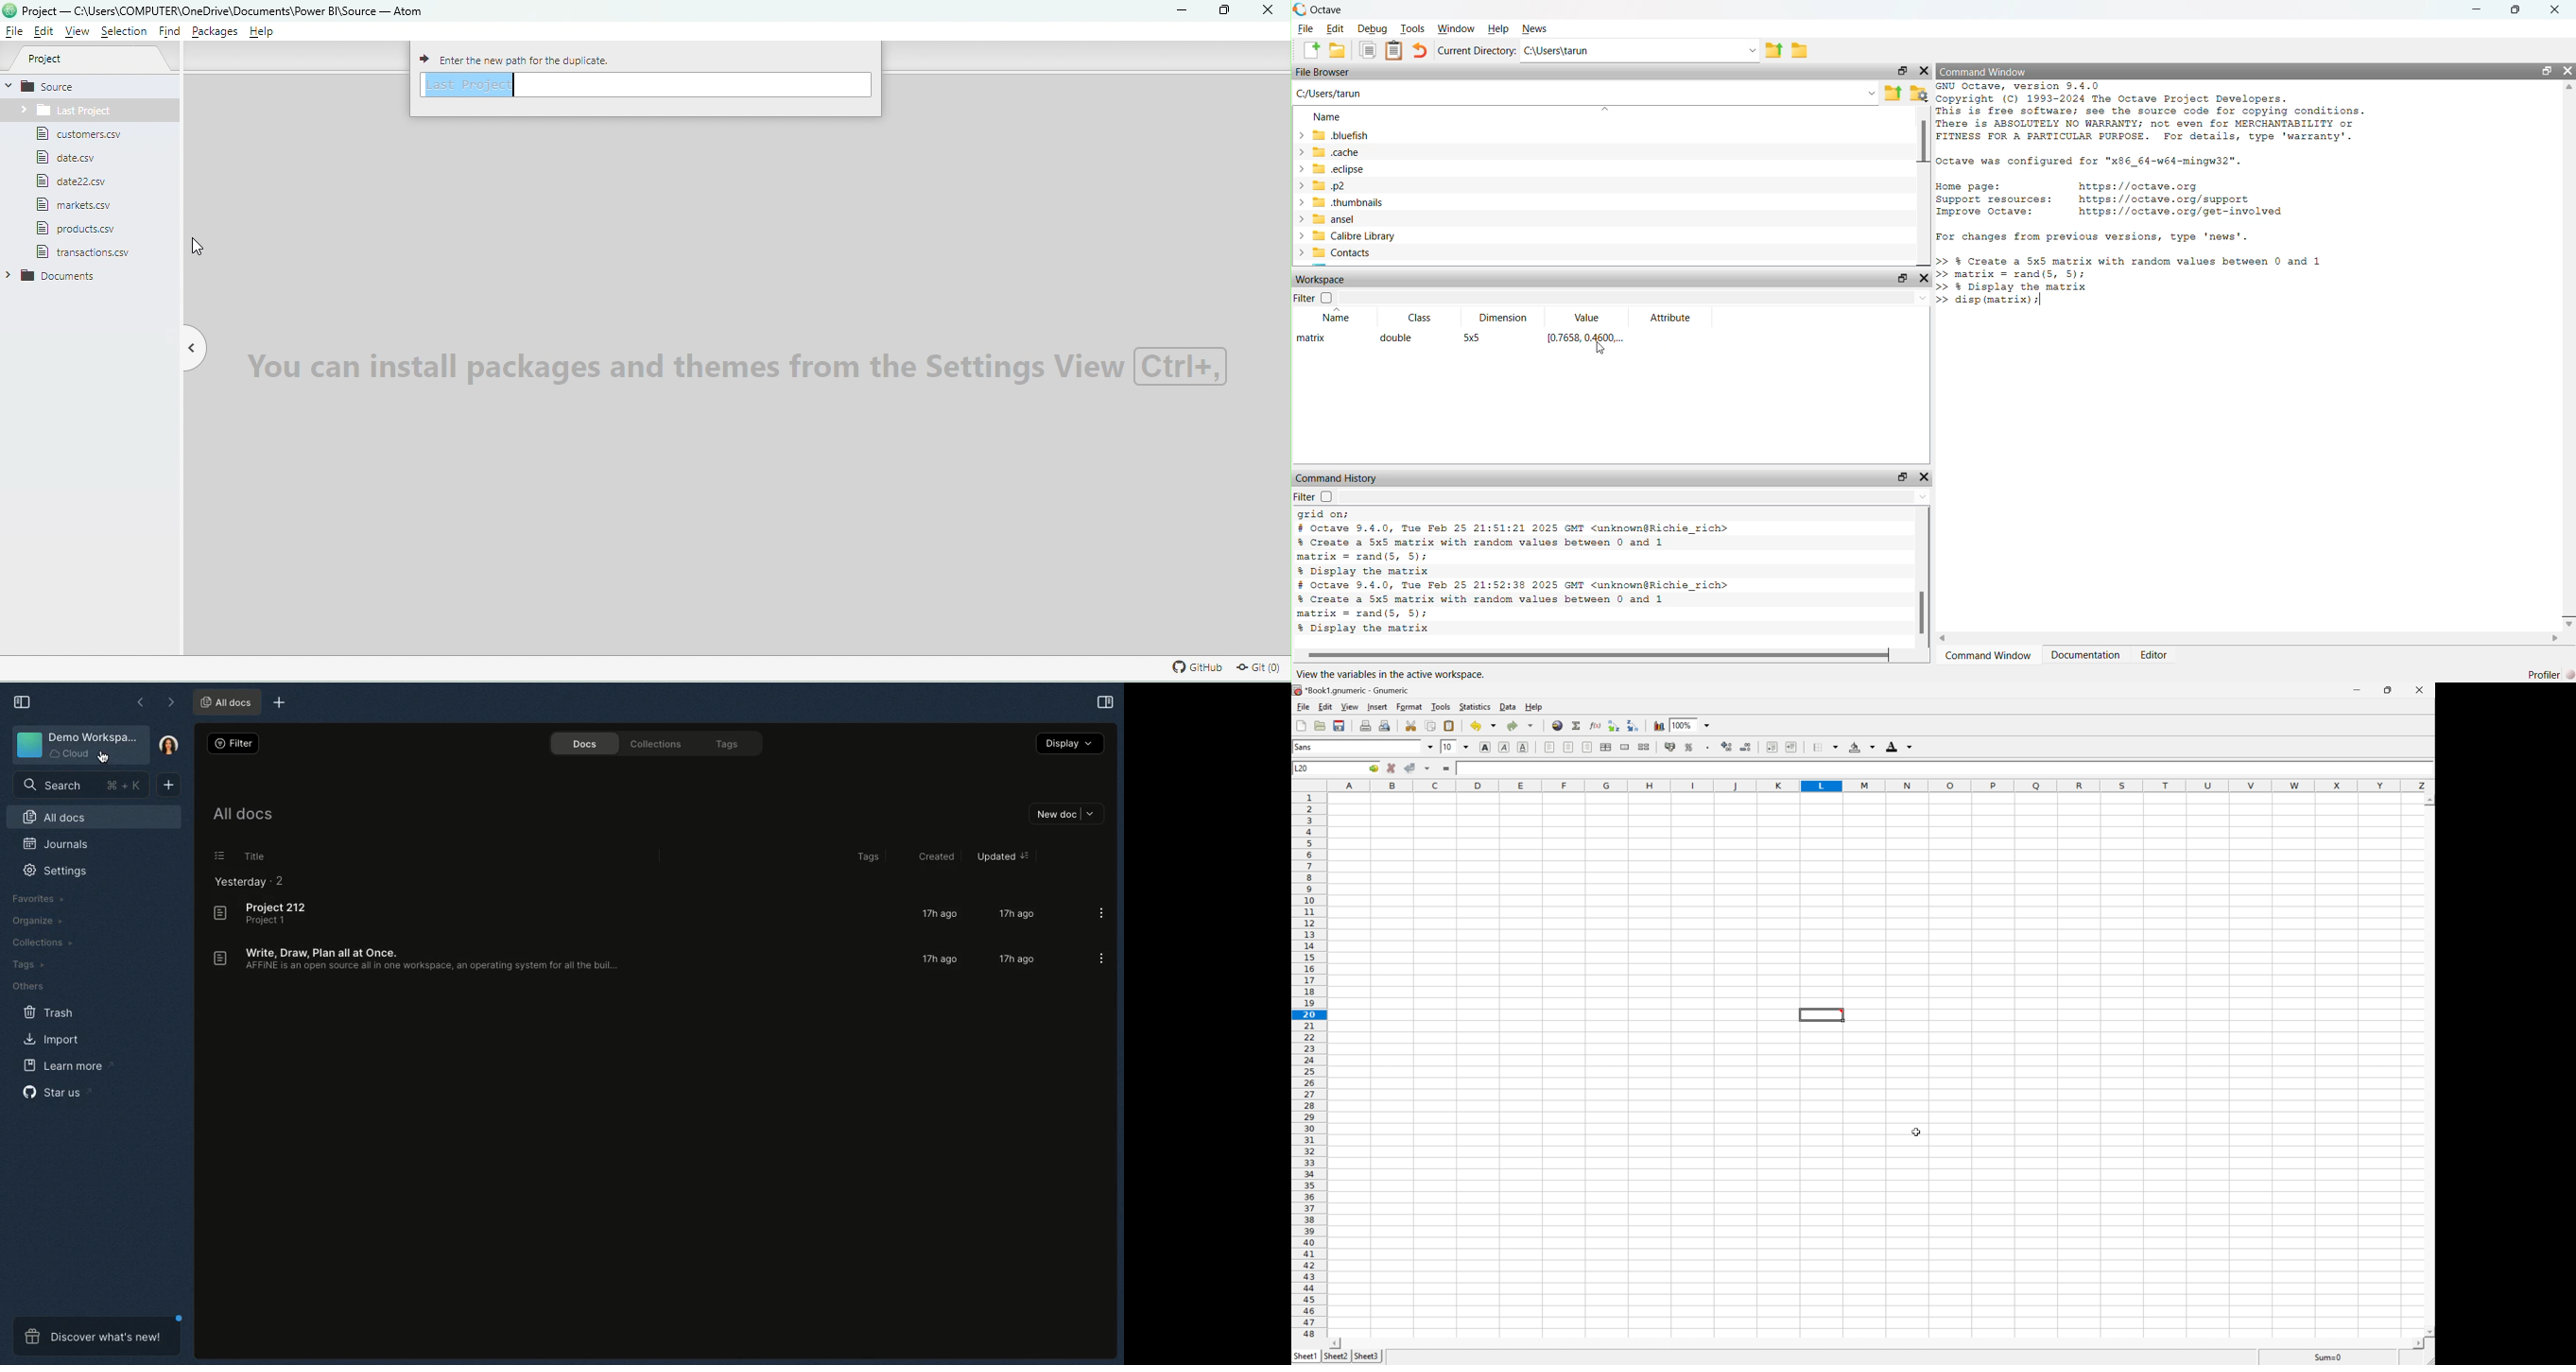 The image size is (2576, 1372). Describe the element at coordinates (1923, 71) in the screenshot. I see `close` at that location.